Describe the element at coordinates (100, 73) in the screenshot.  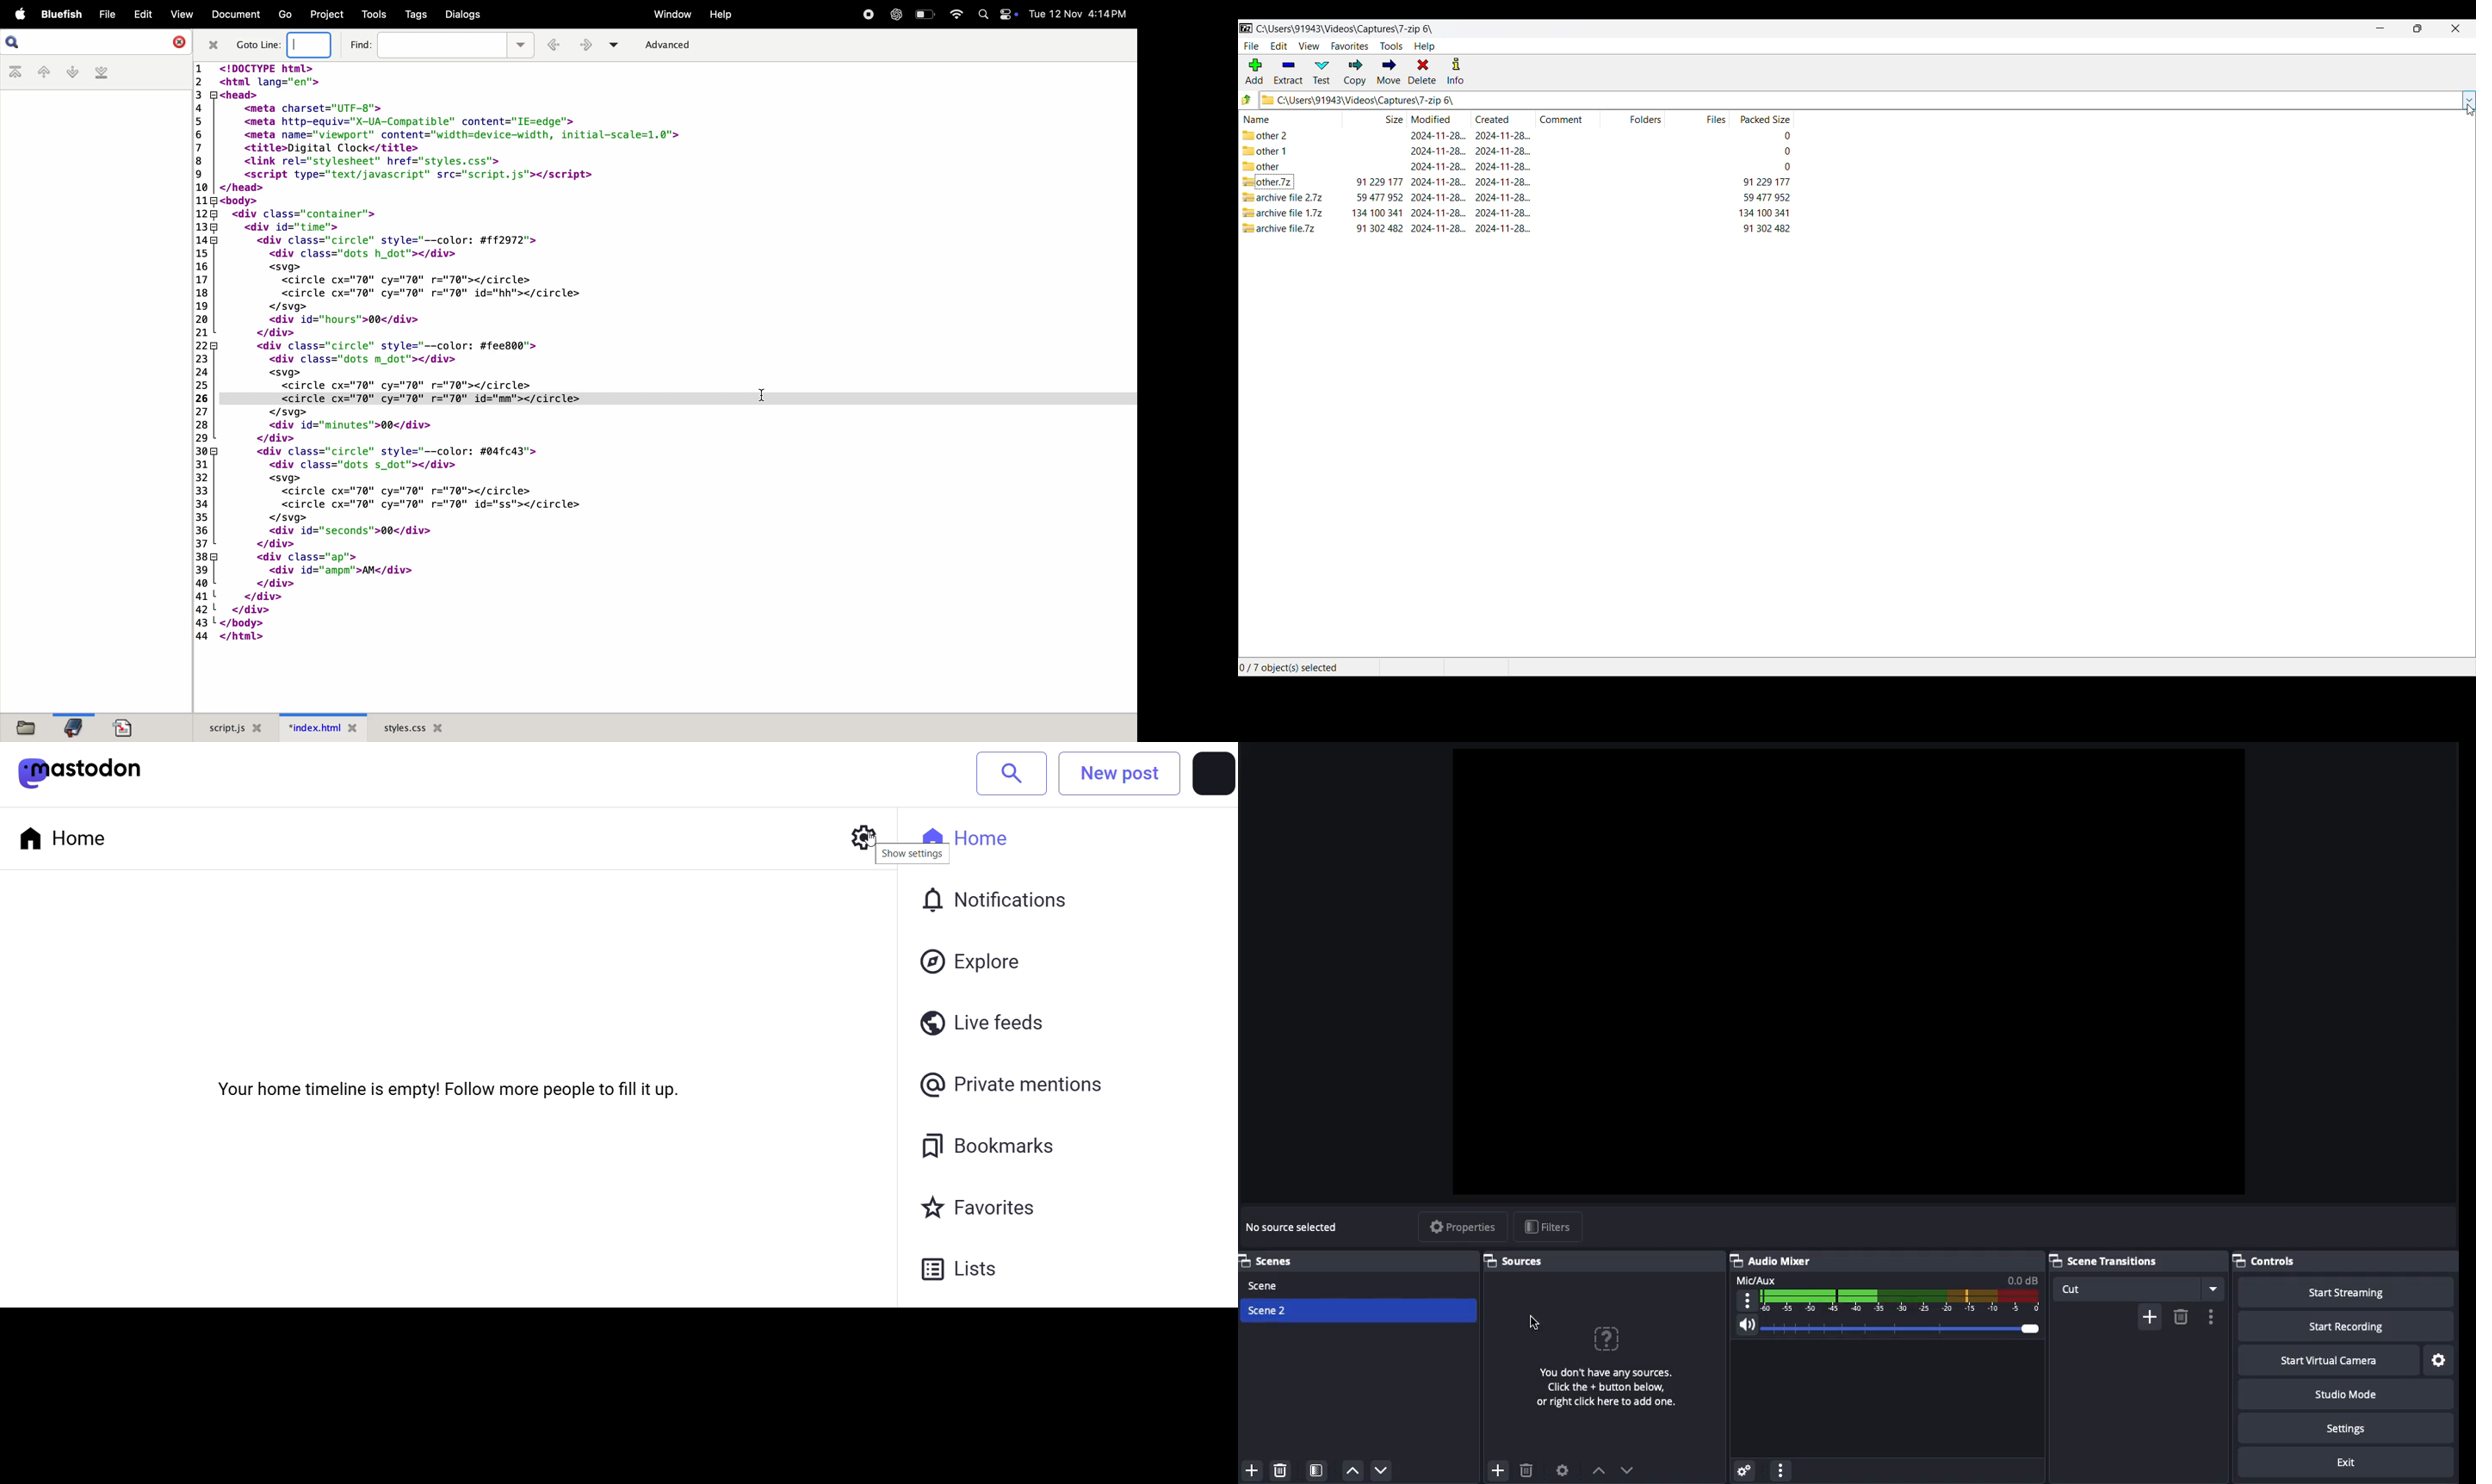
I see `last bookmark` at that location.